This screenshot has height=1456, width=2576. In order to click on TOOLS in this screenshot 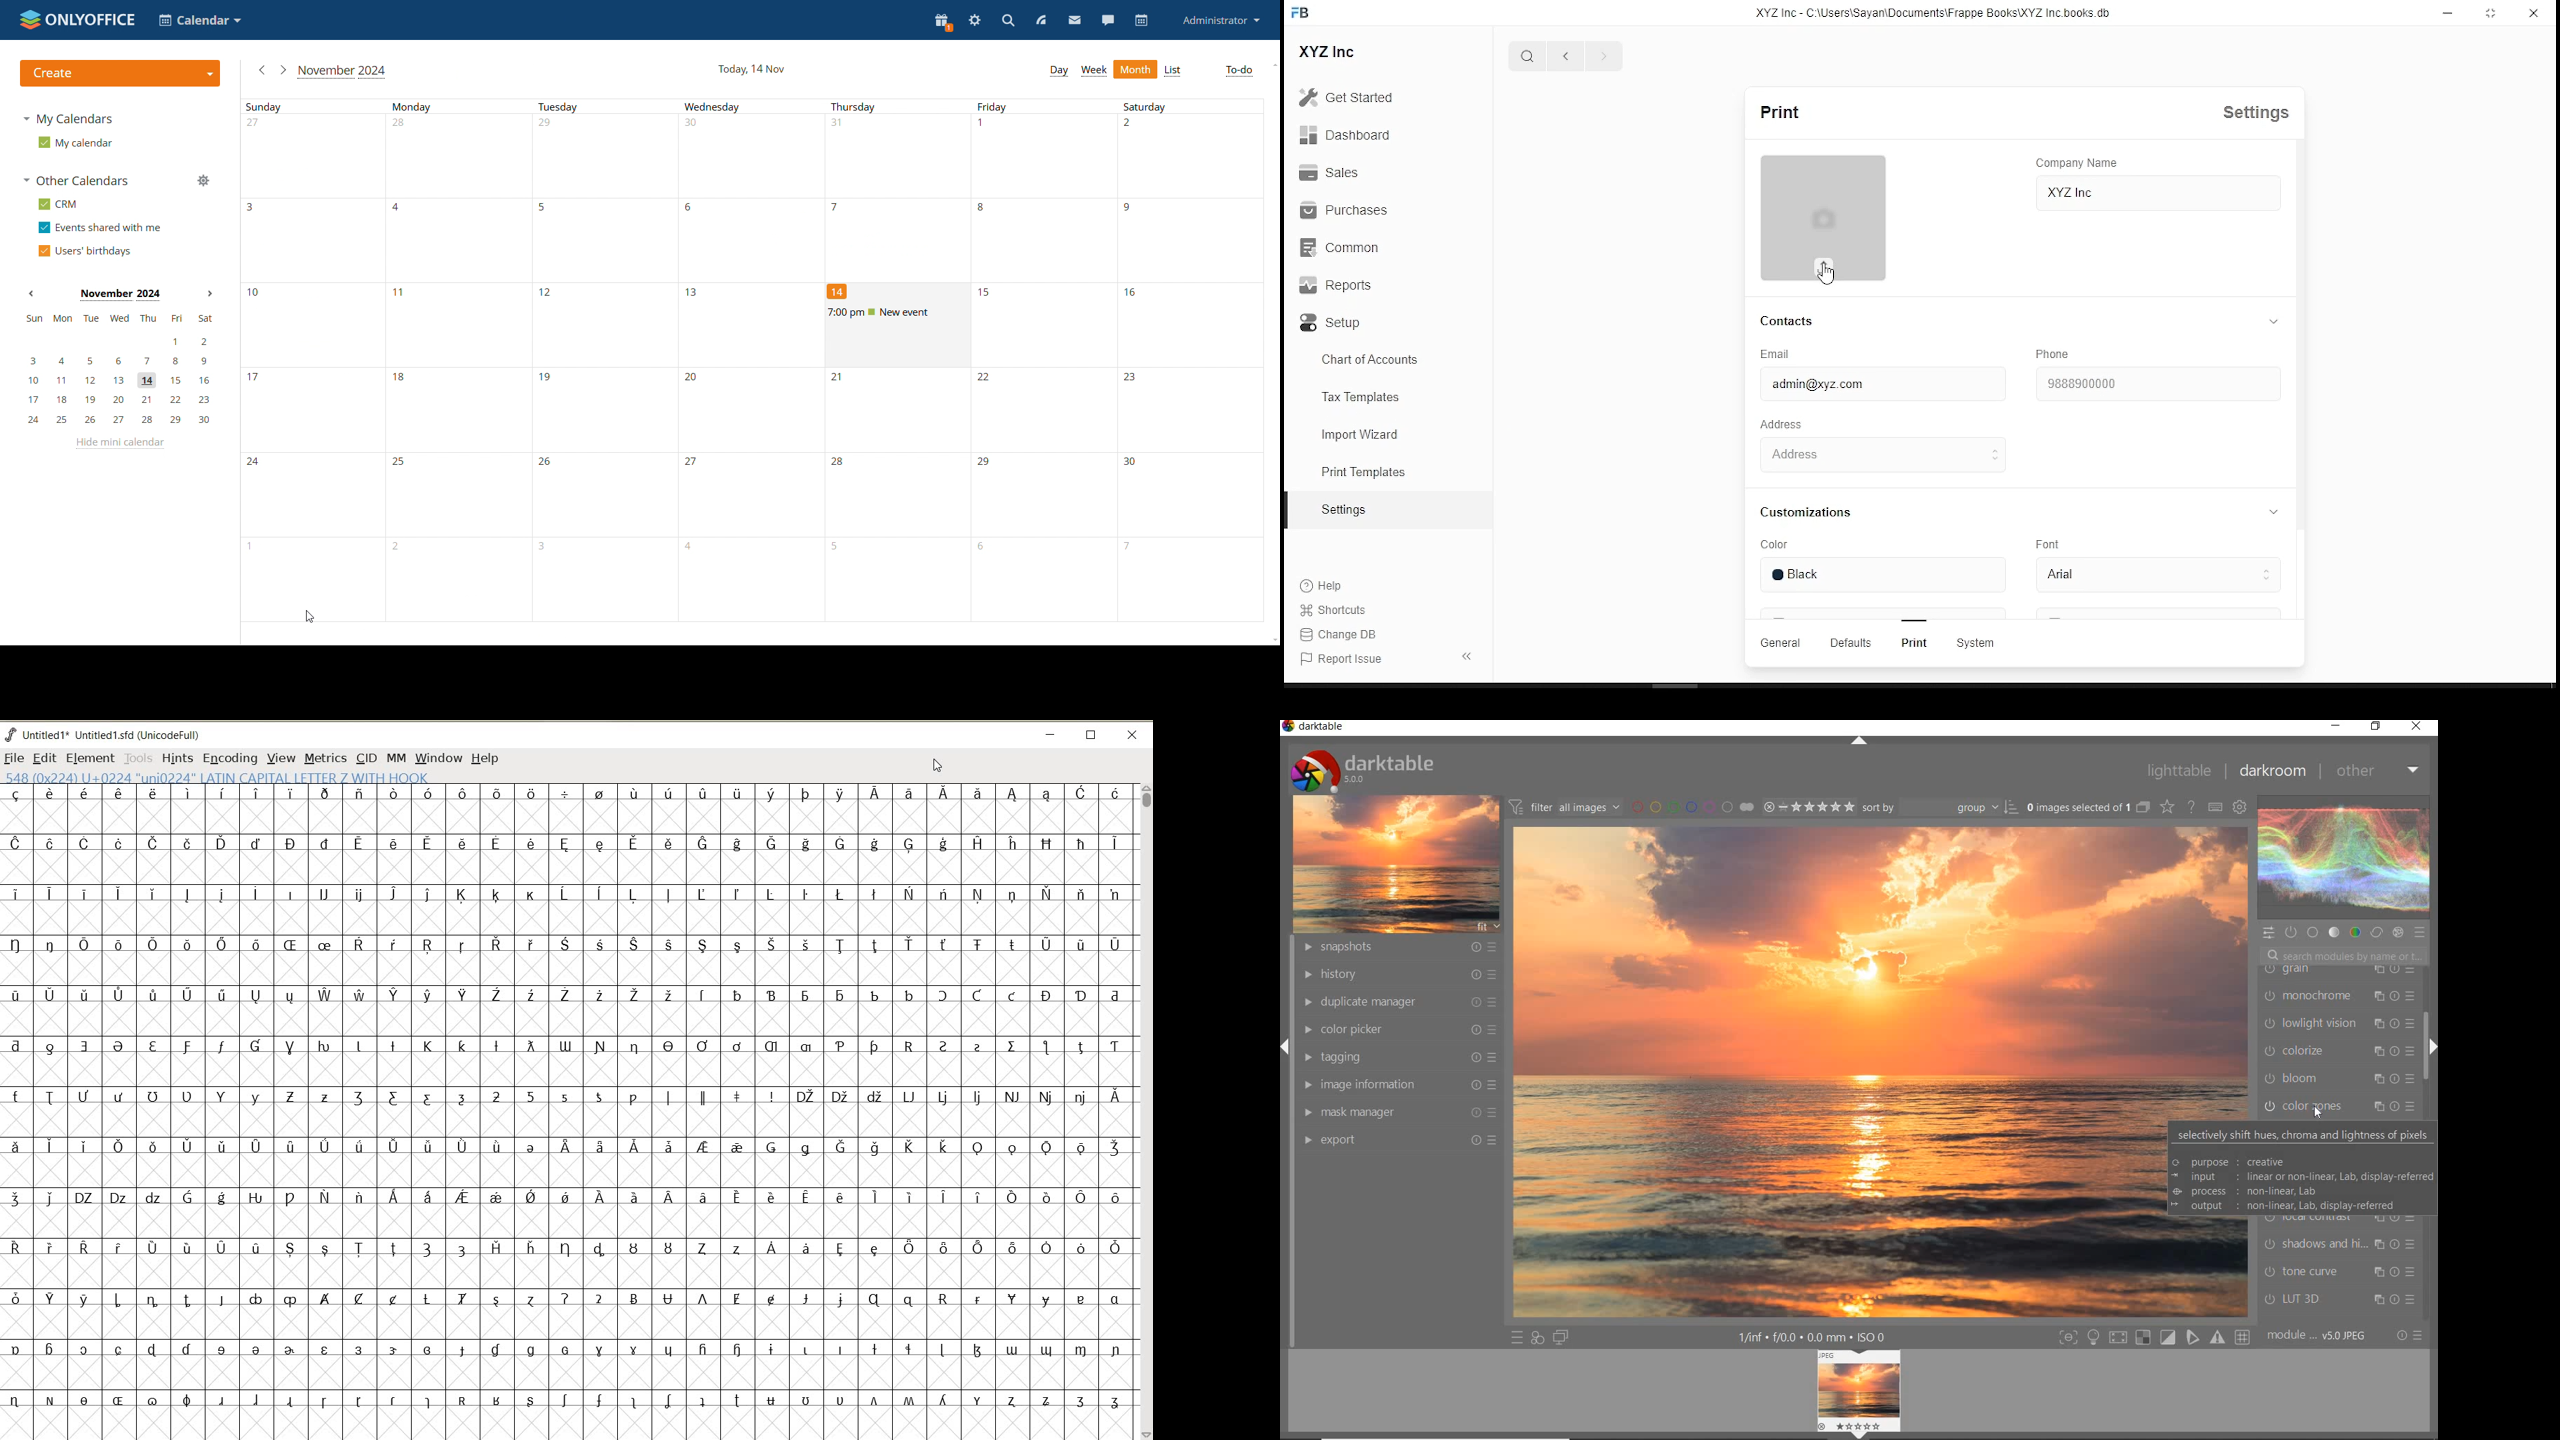, I will do `click(137, 757)`.